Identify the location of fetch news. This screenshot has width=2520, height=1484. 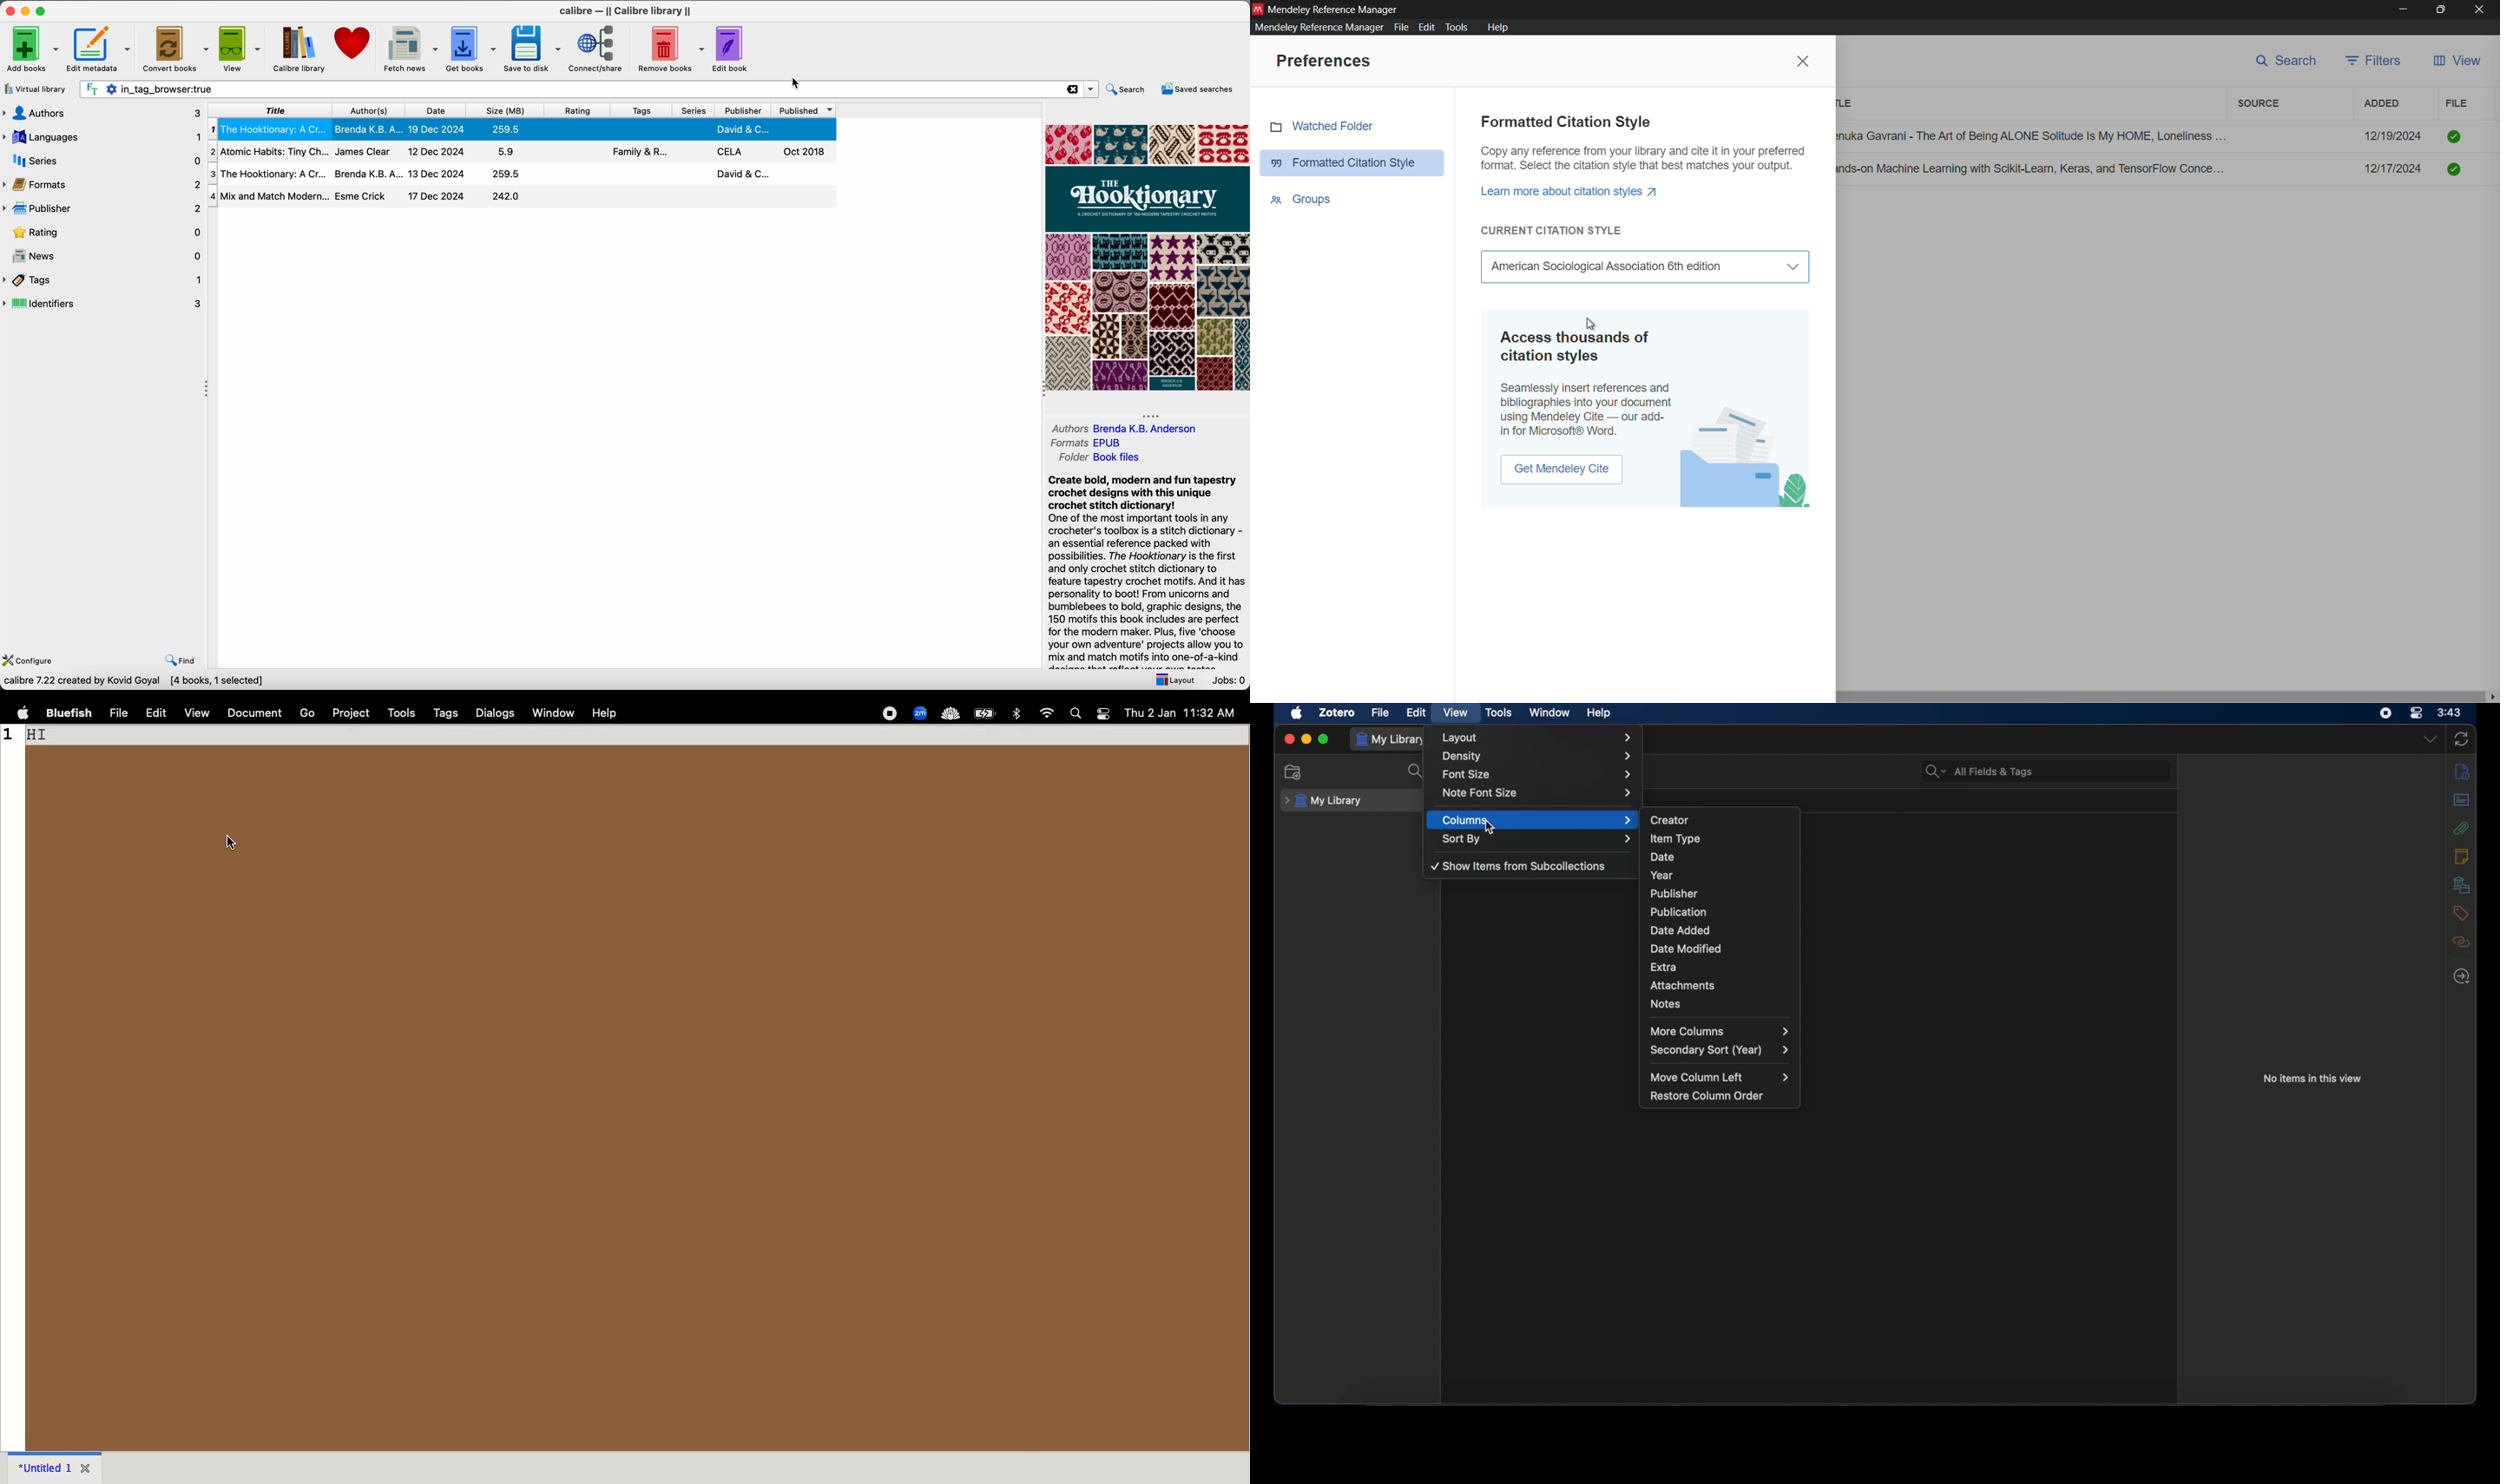
(410, 48).